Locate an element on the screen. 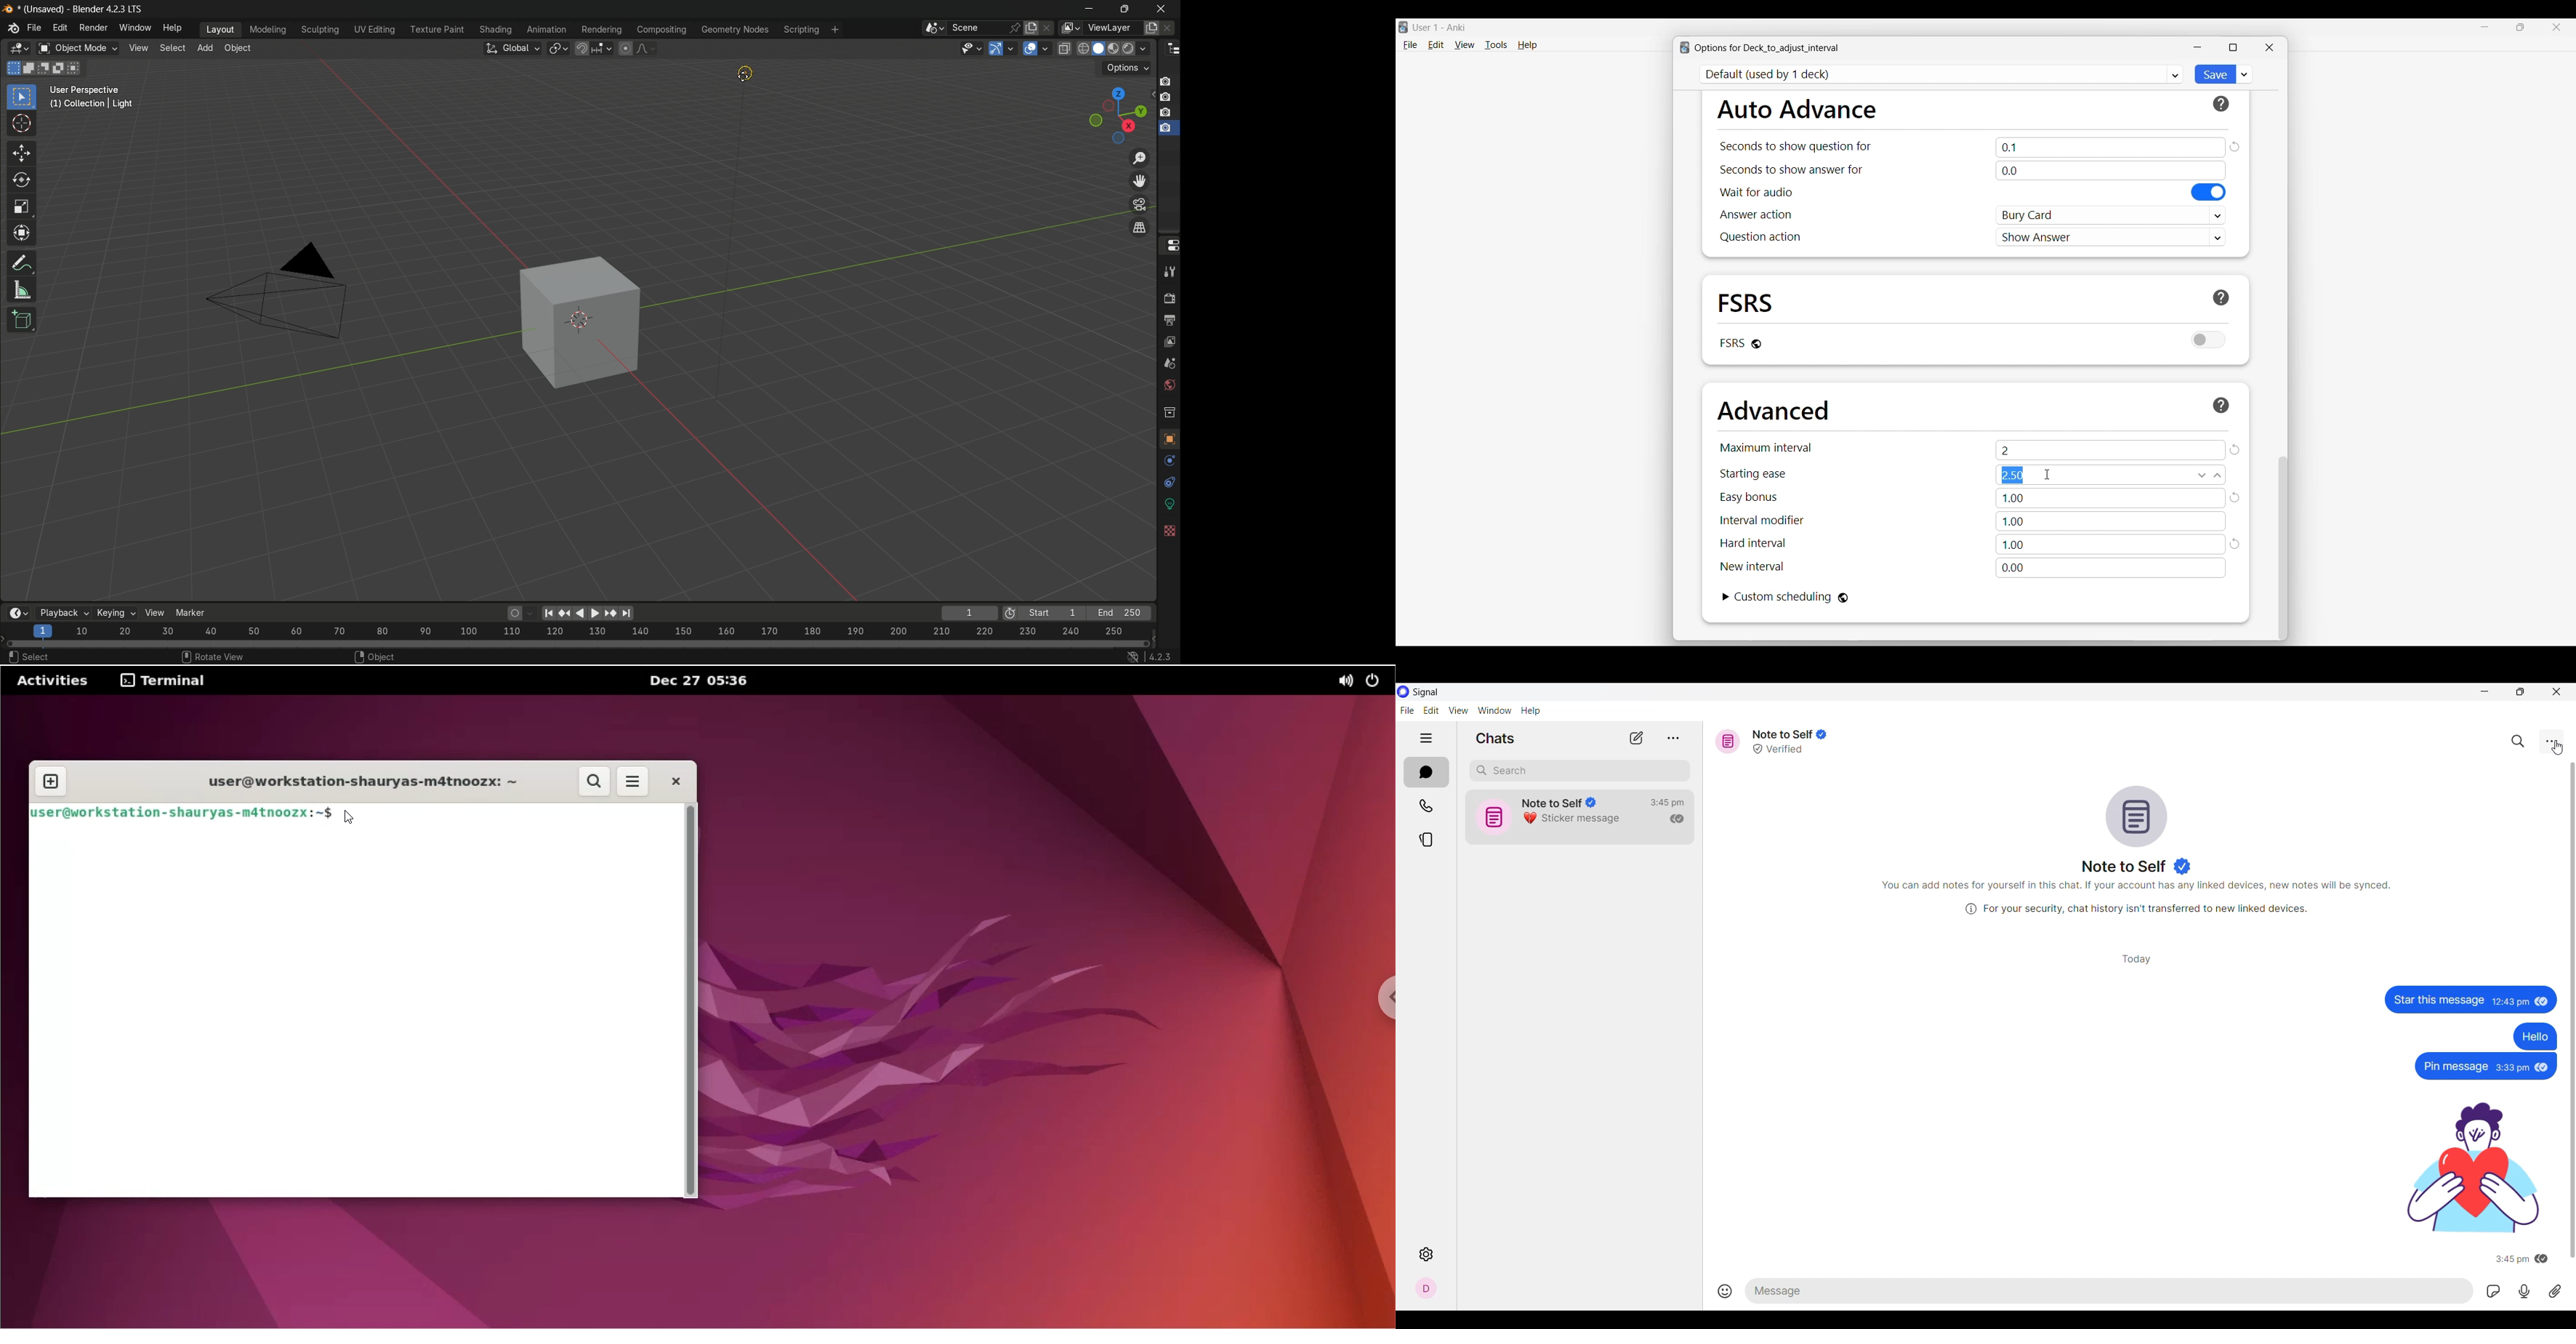  window menu is located at coordinates (135, 28).